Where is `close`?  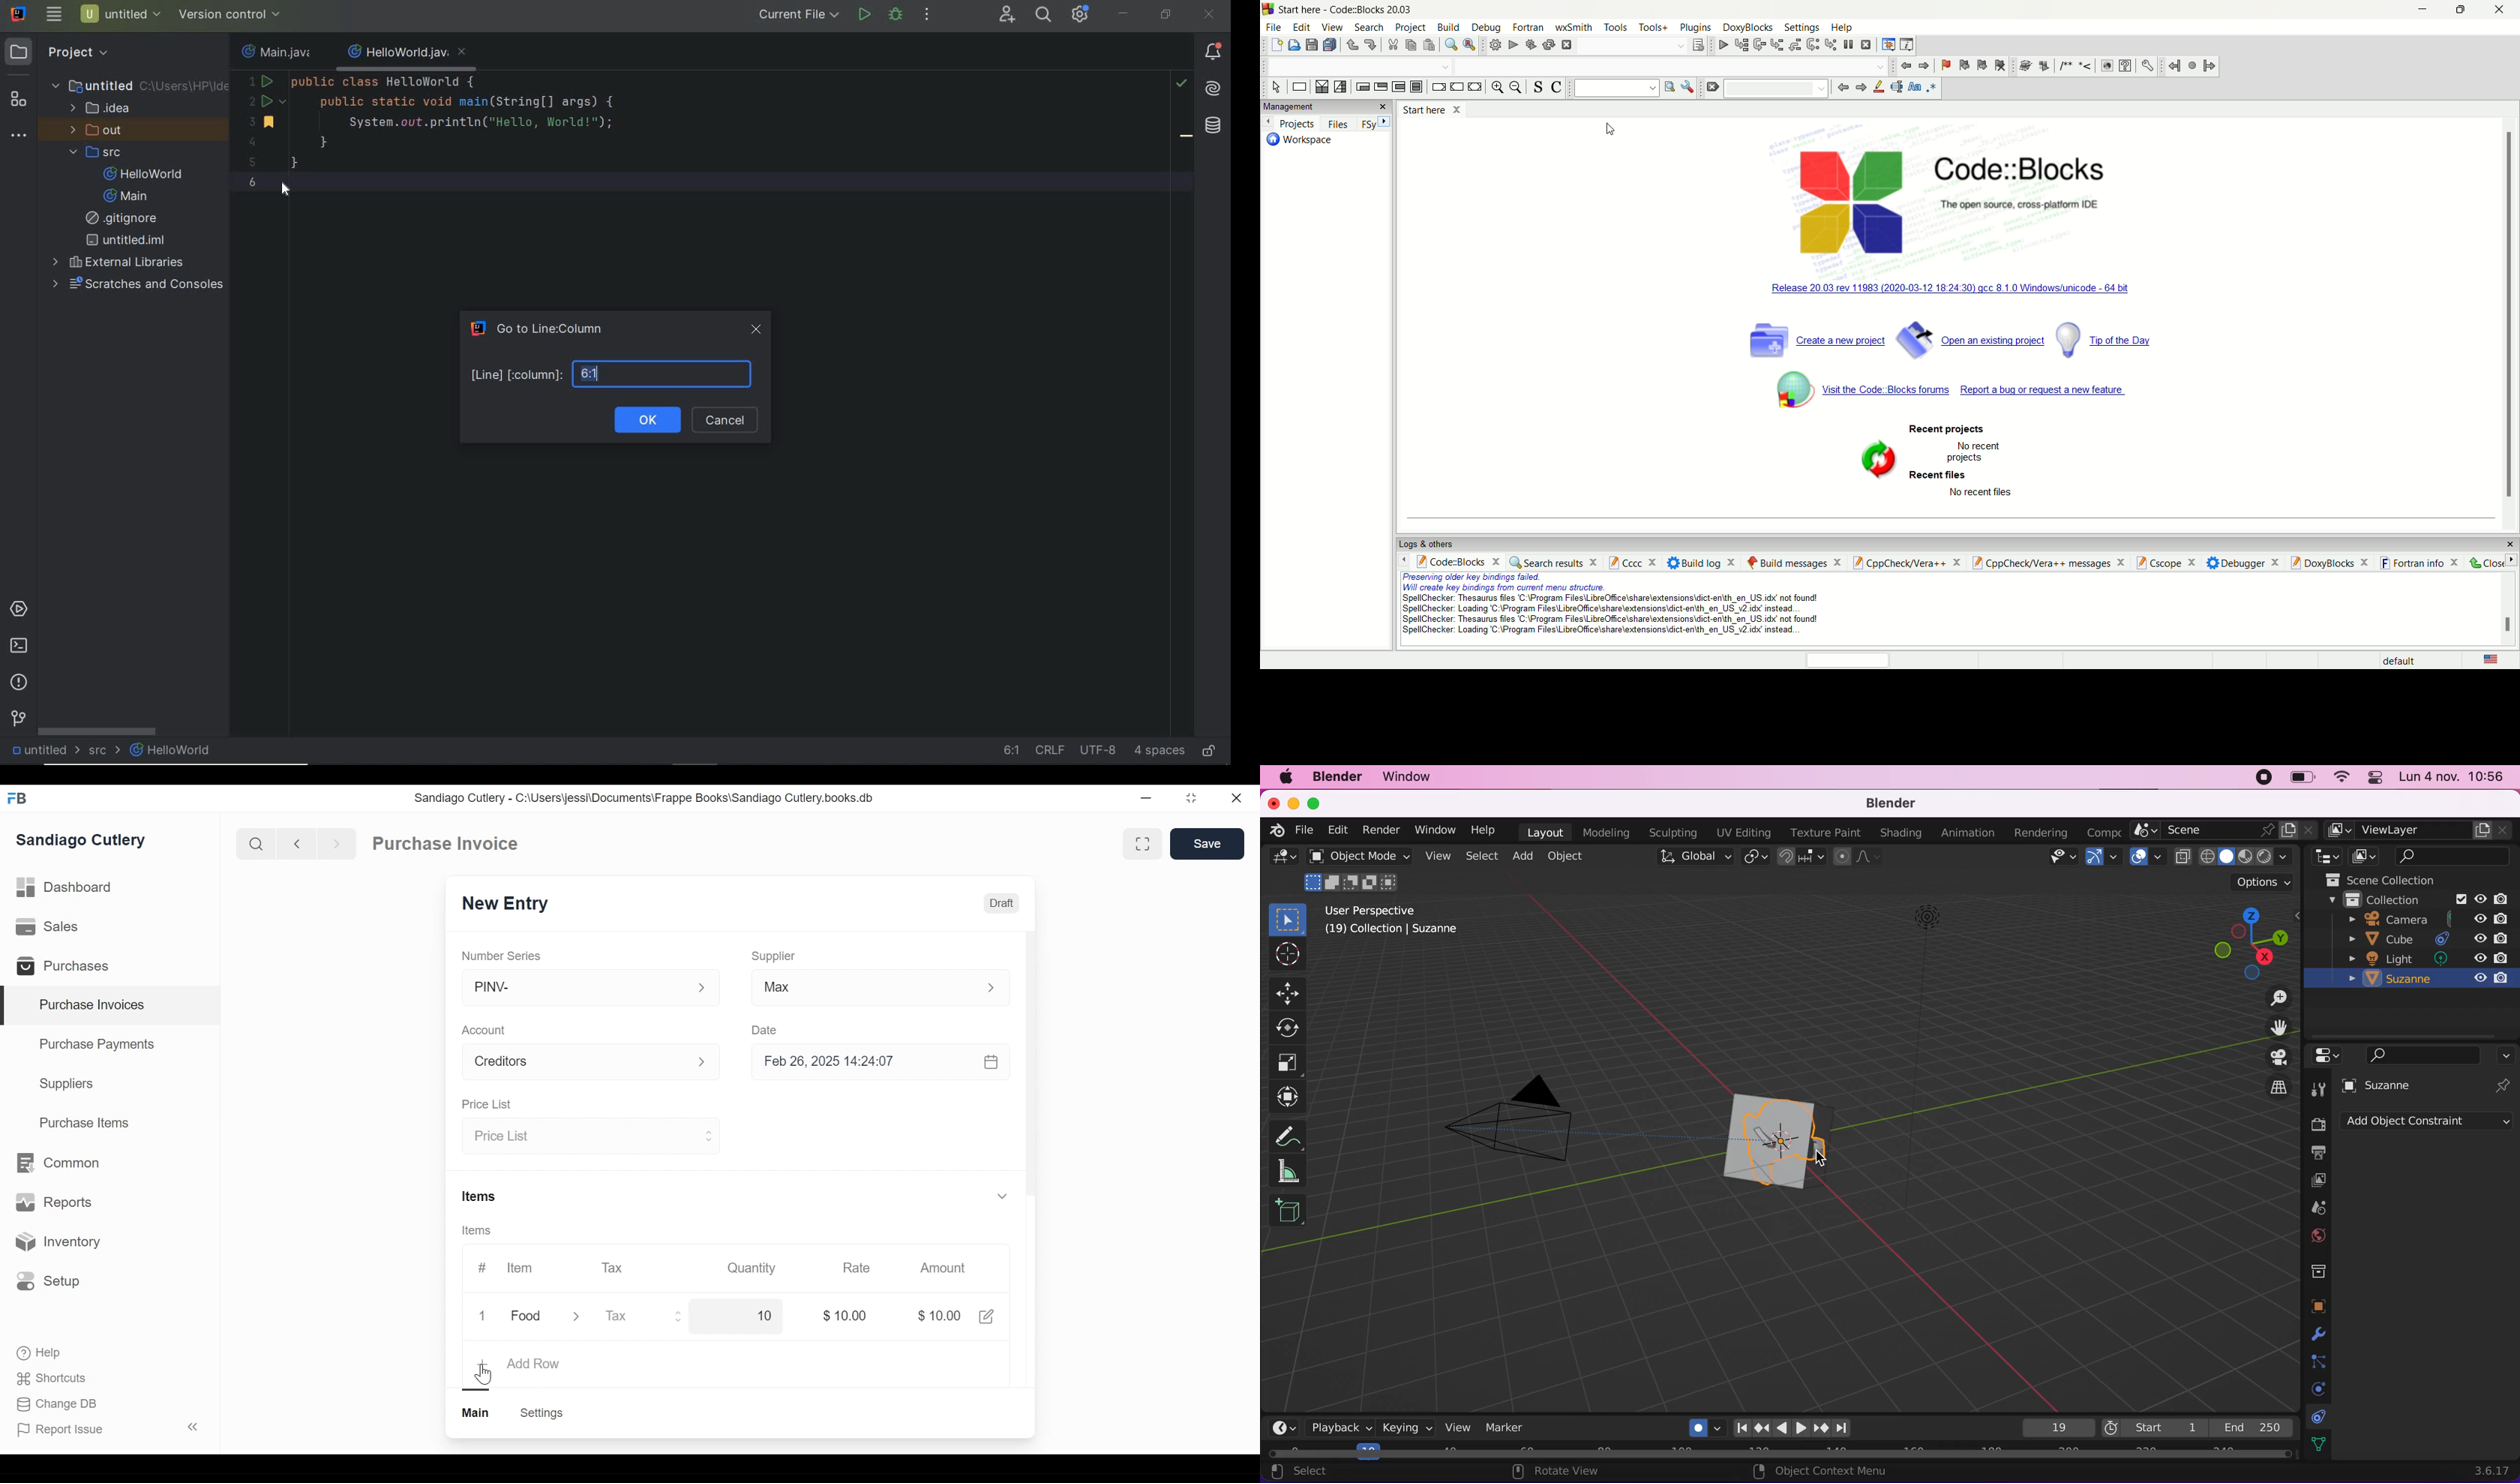 close is located at coordinates (2506, 10).